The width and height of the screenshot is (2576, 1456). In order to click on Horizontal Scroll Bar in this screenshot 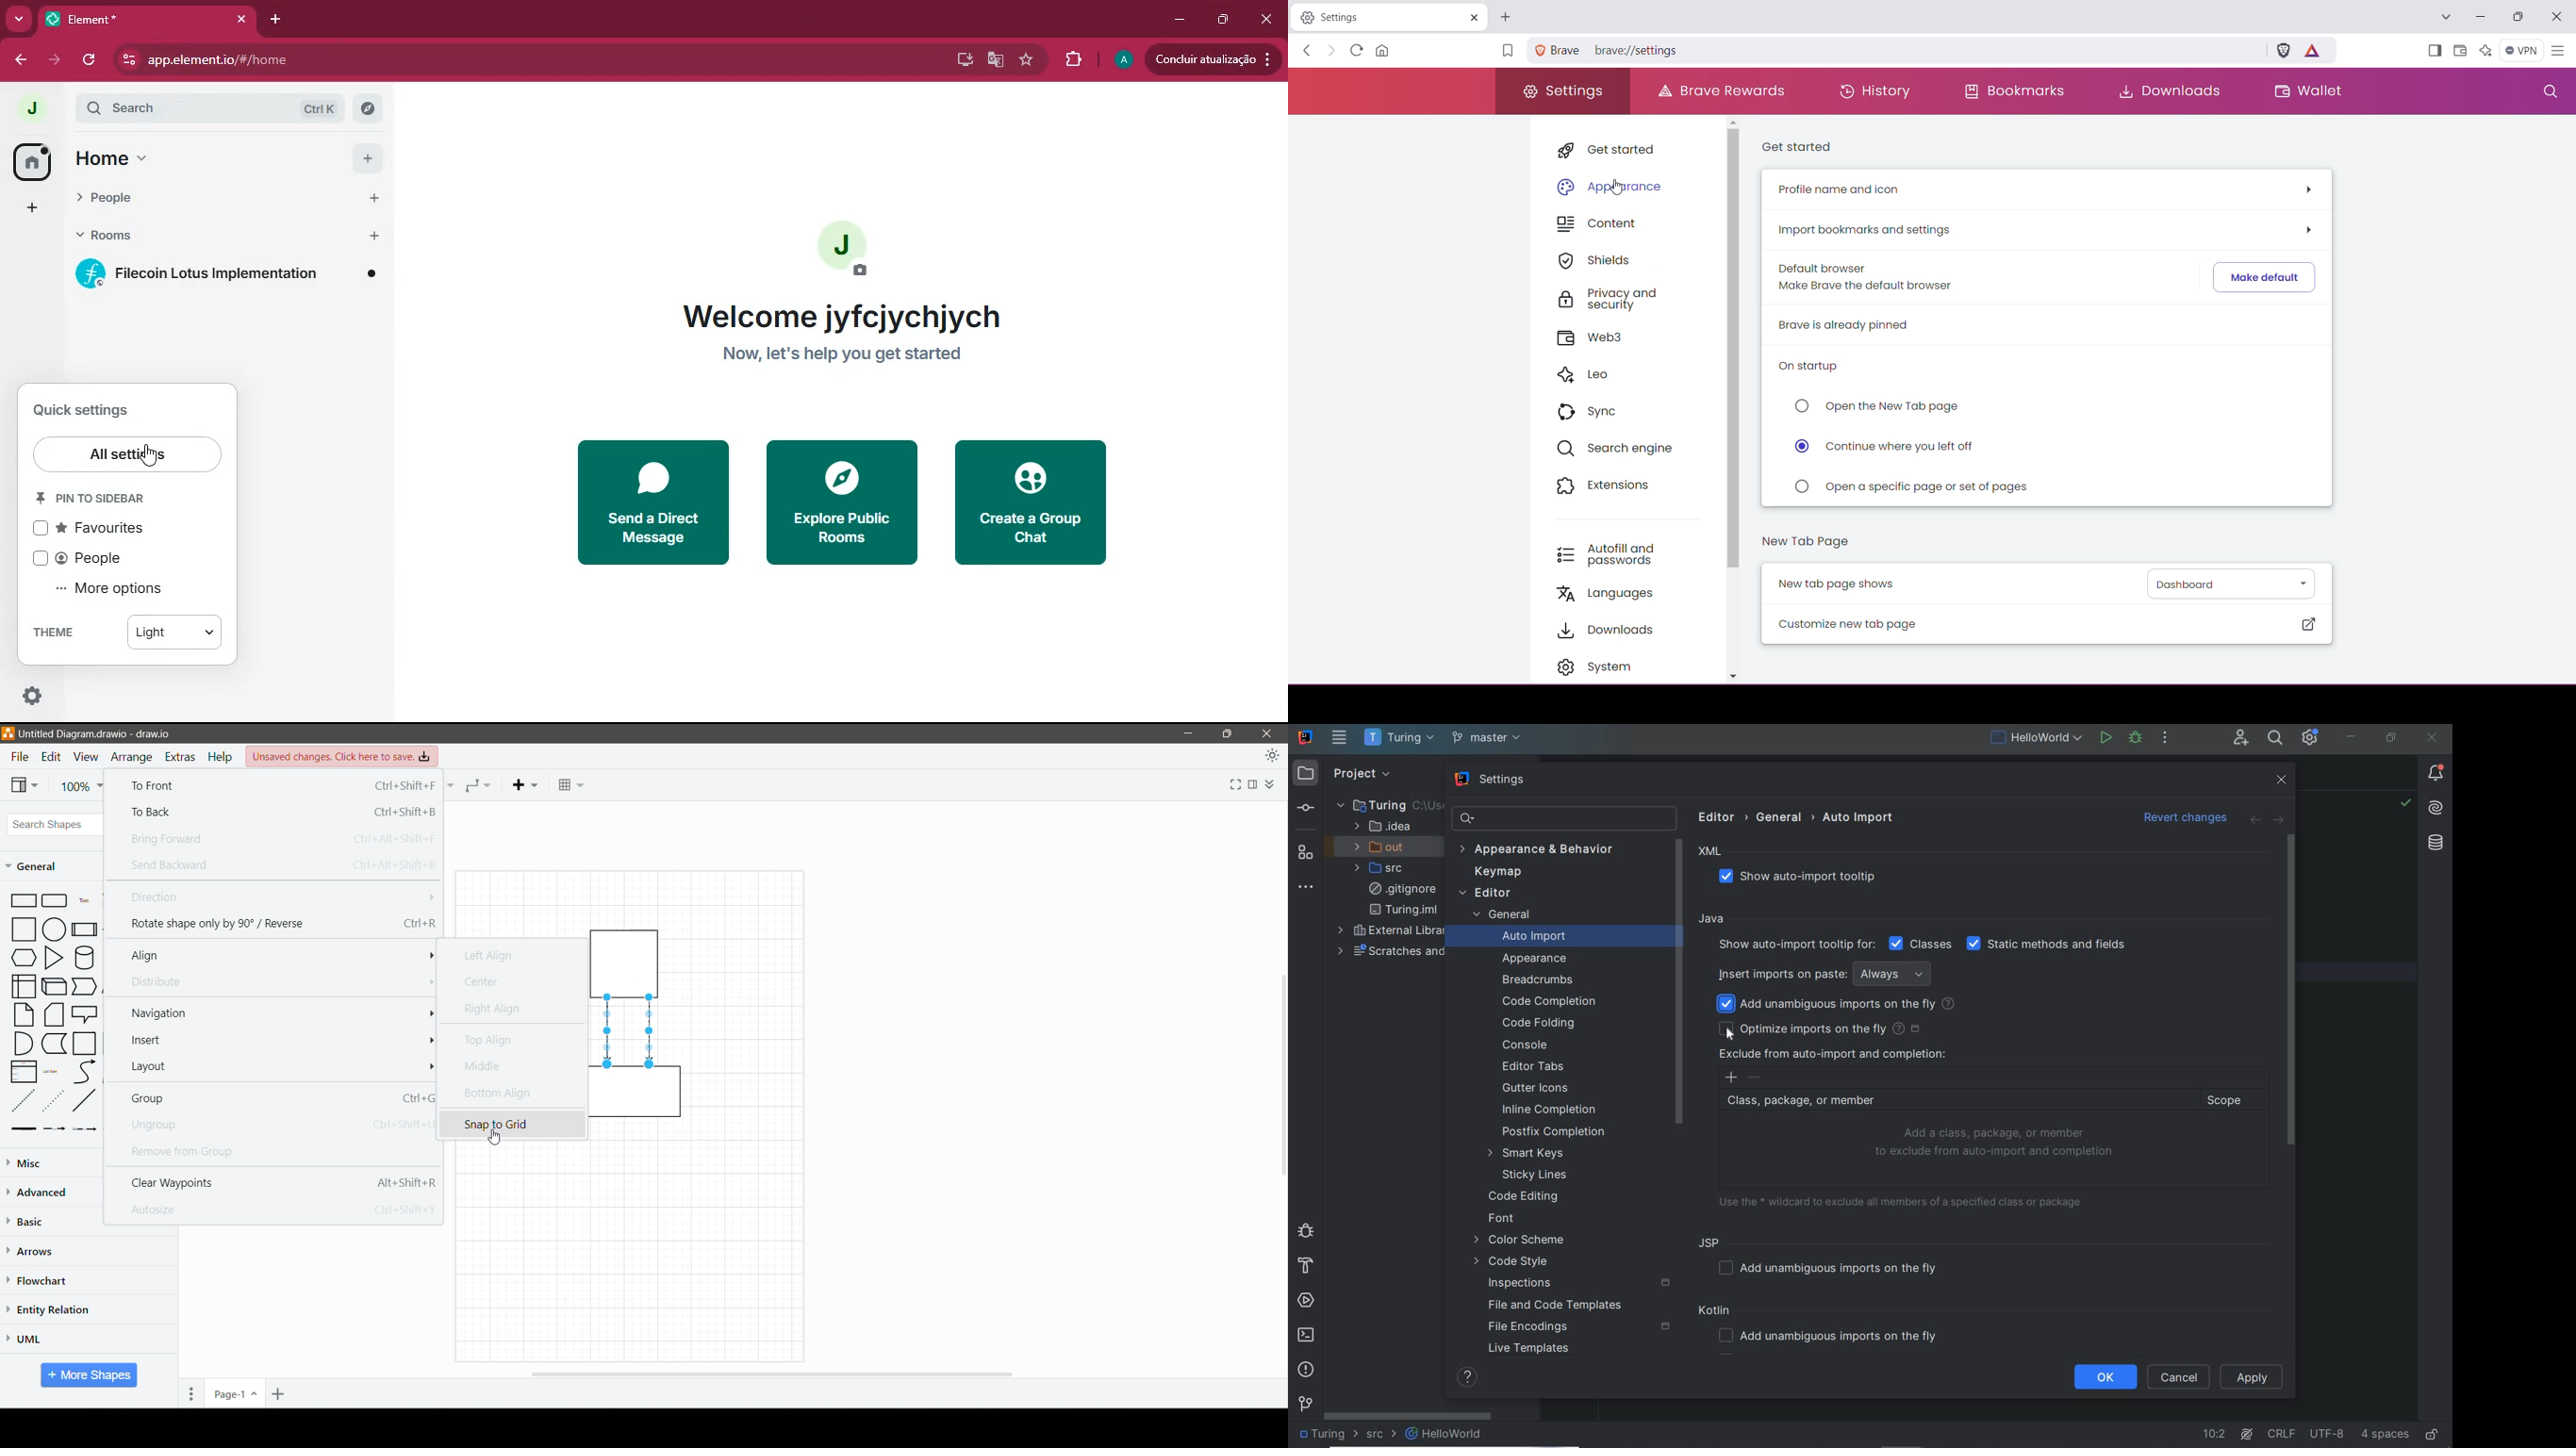, I will do `click(770, 1373)`.